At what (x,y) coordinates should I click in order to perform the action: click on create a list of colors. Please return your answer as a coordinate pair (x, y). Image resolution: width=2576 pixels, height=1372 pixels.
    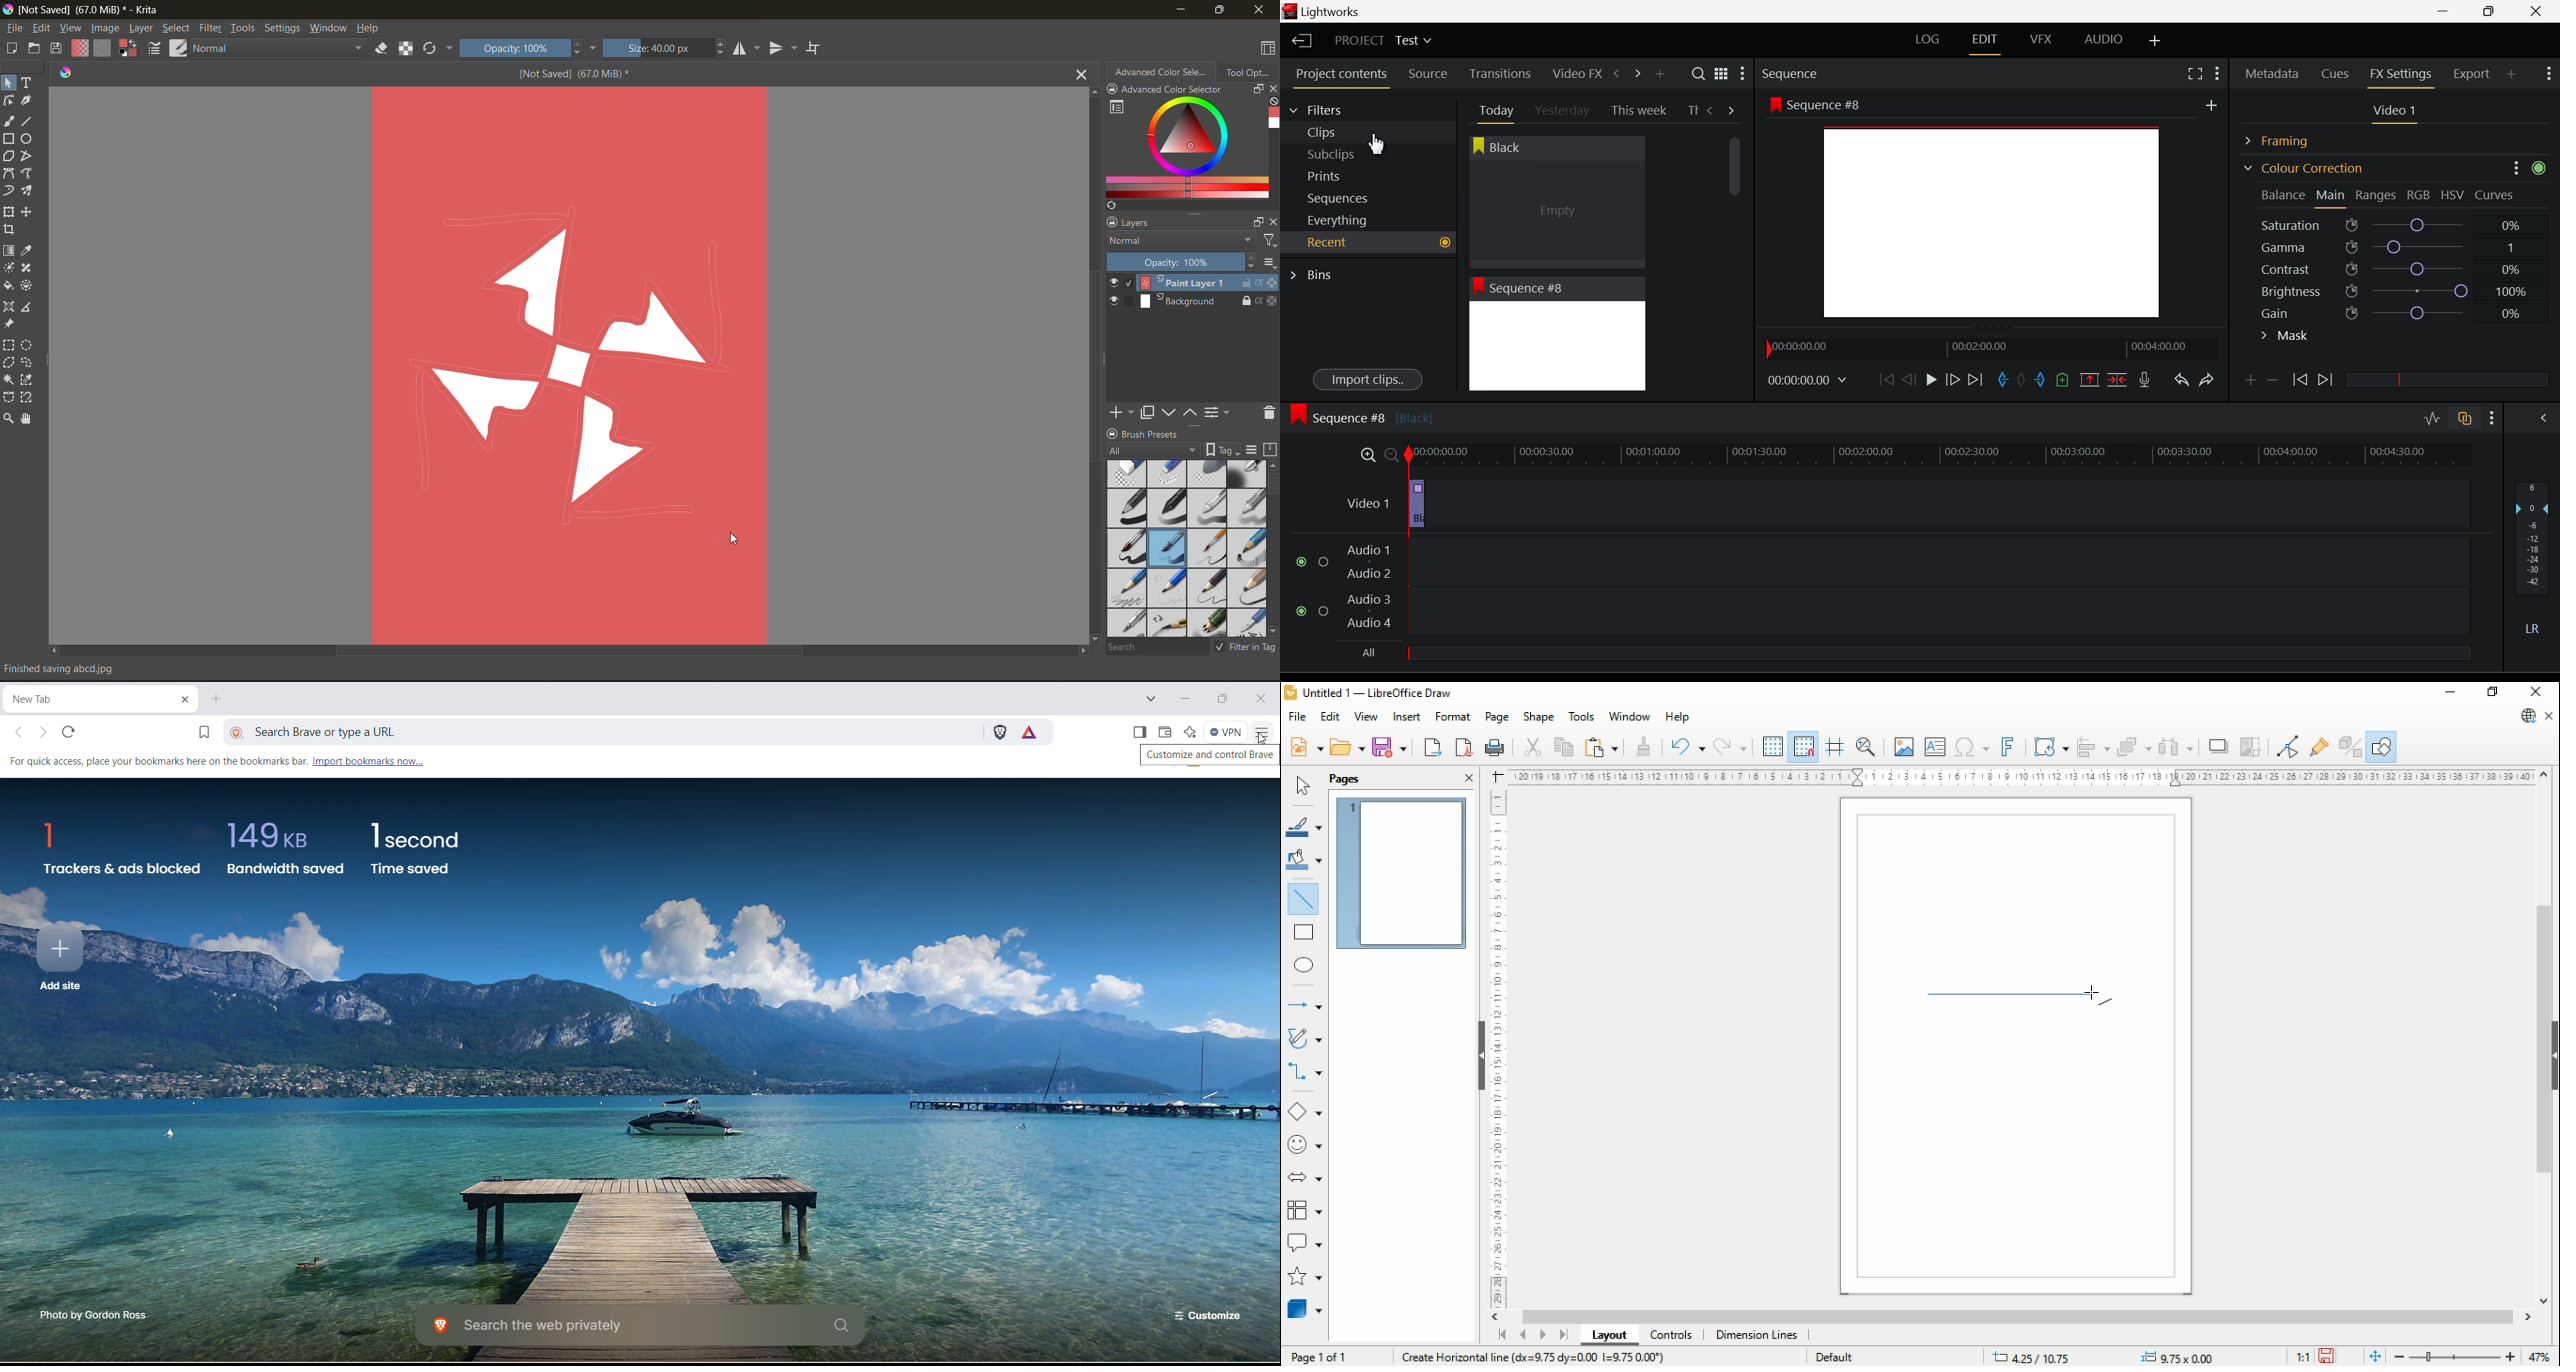
    Looking at the image, I should click on (1111, 207).